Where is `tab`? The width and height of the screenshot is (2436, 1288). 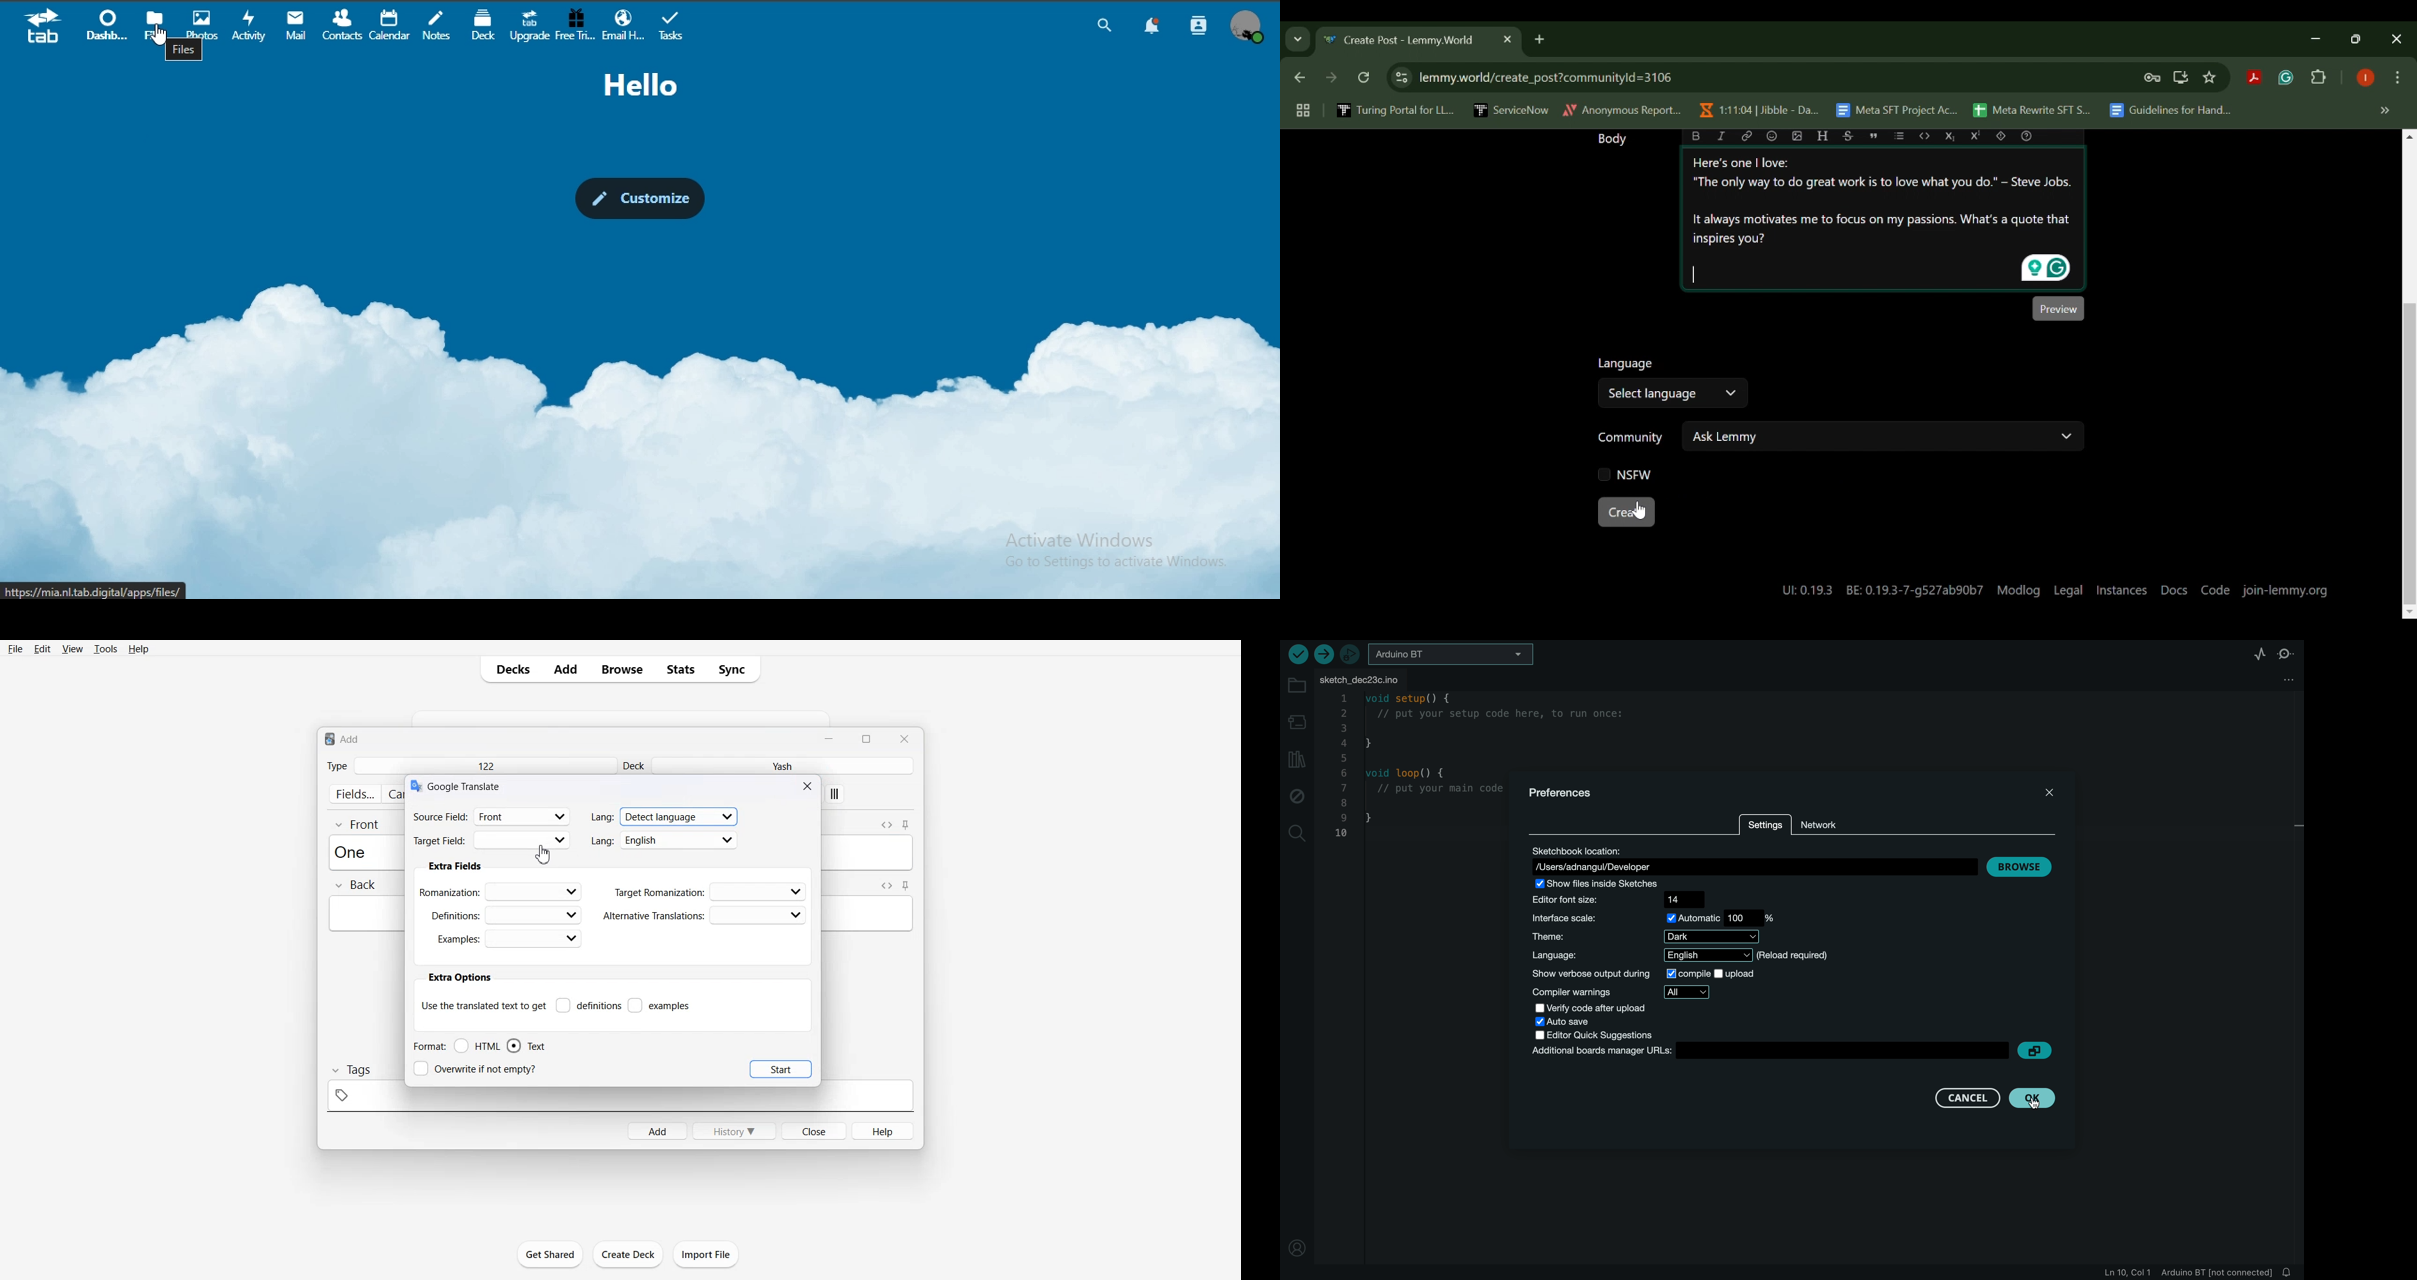 tab is located at coordinates (44, 28).